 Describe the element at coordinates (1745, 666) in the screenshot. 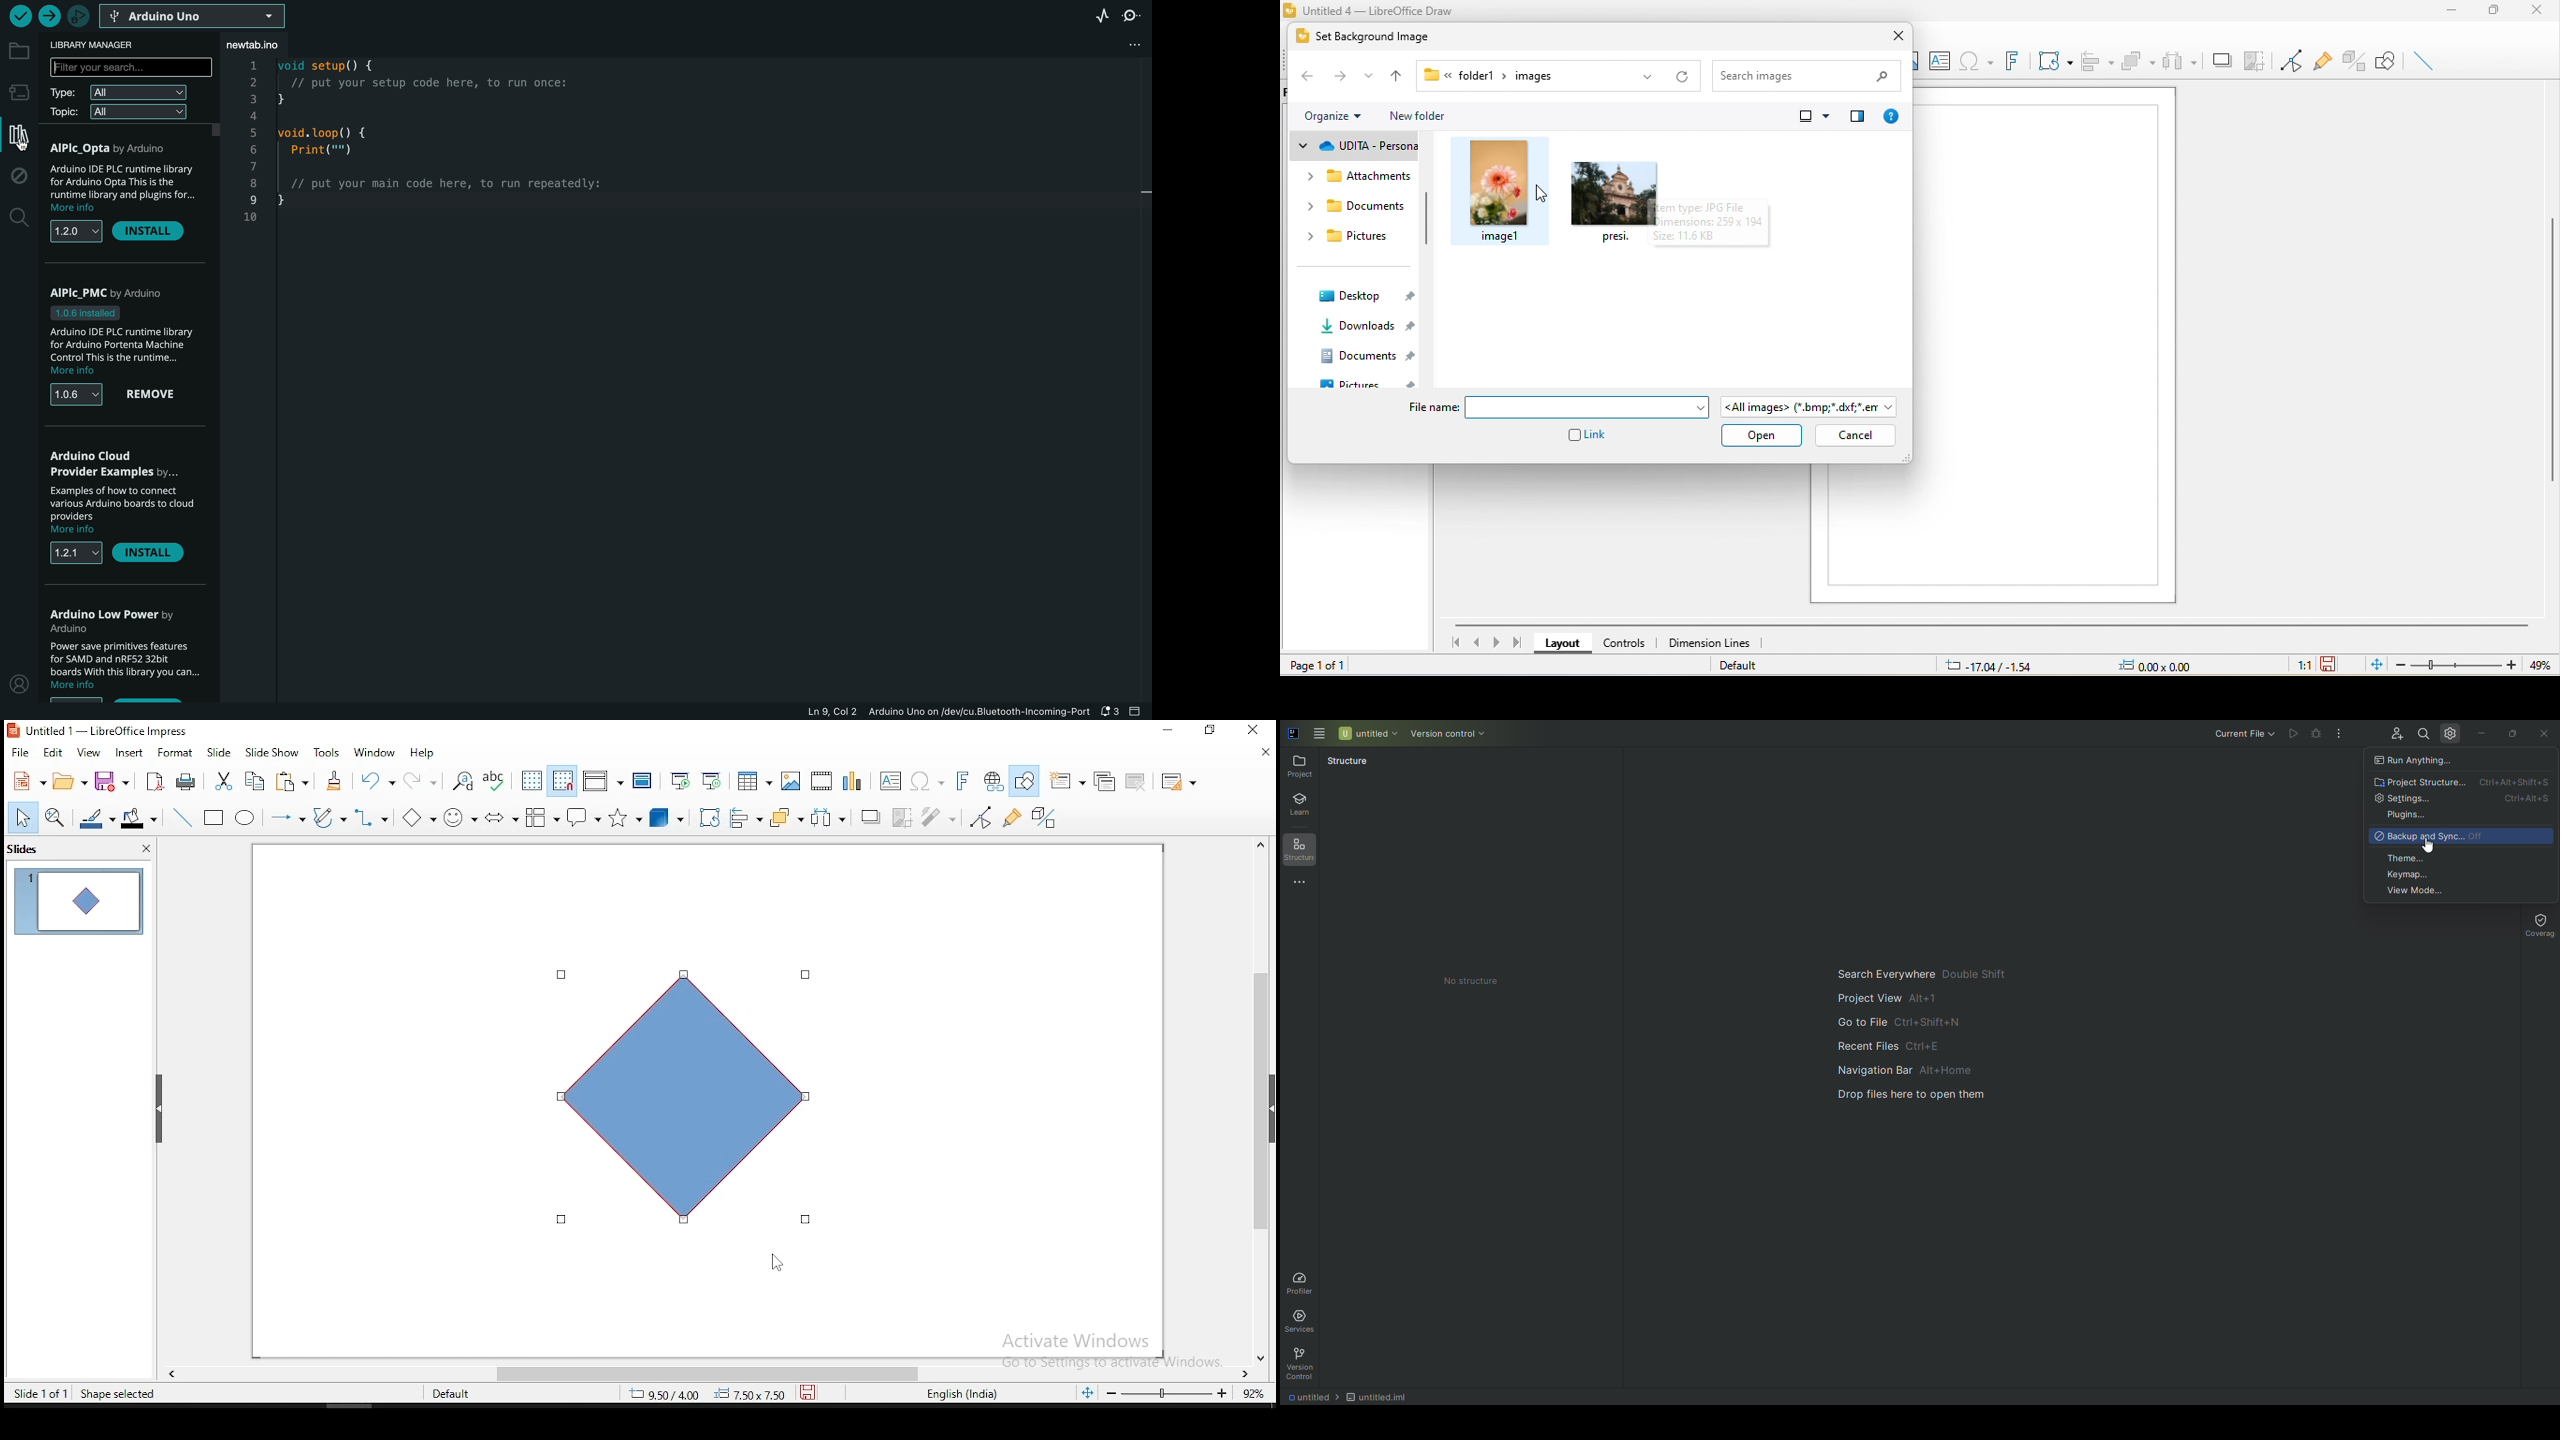

I see `Default` at that location.